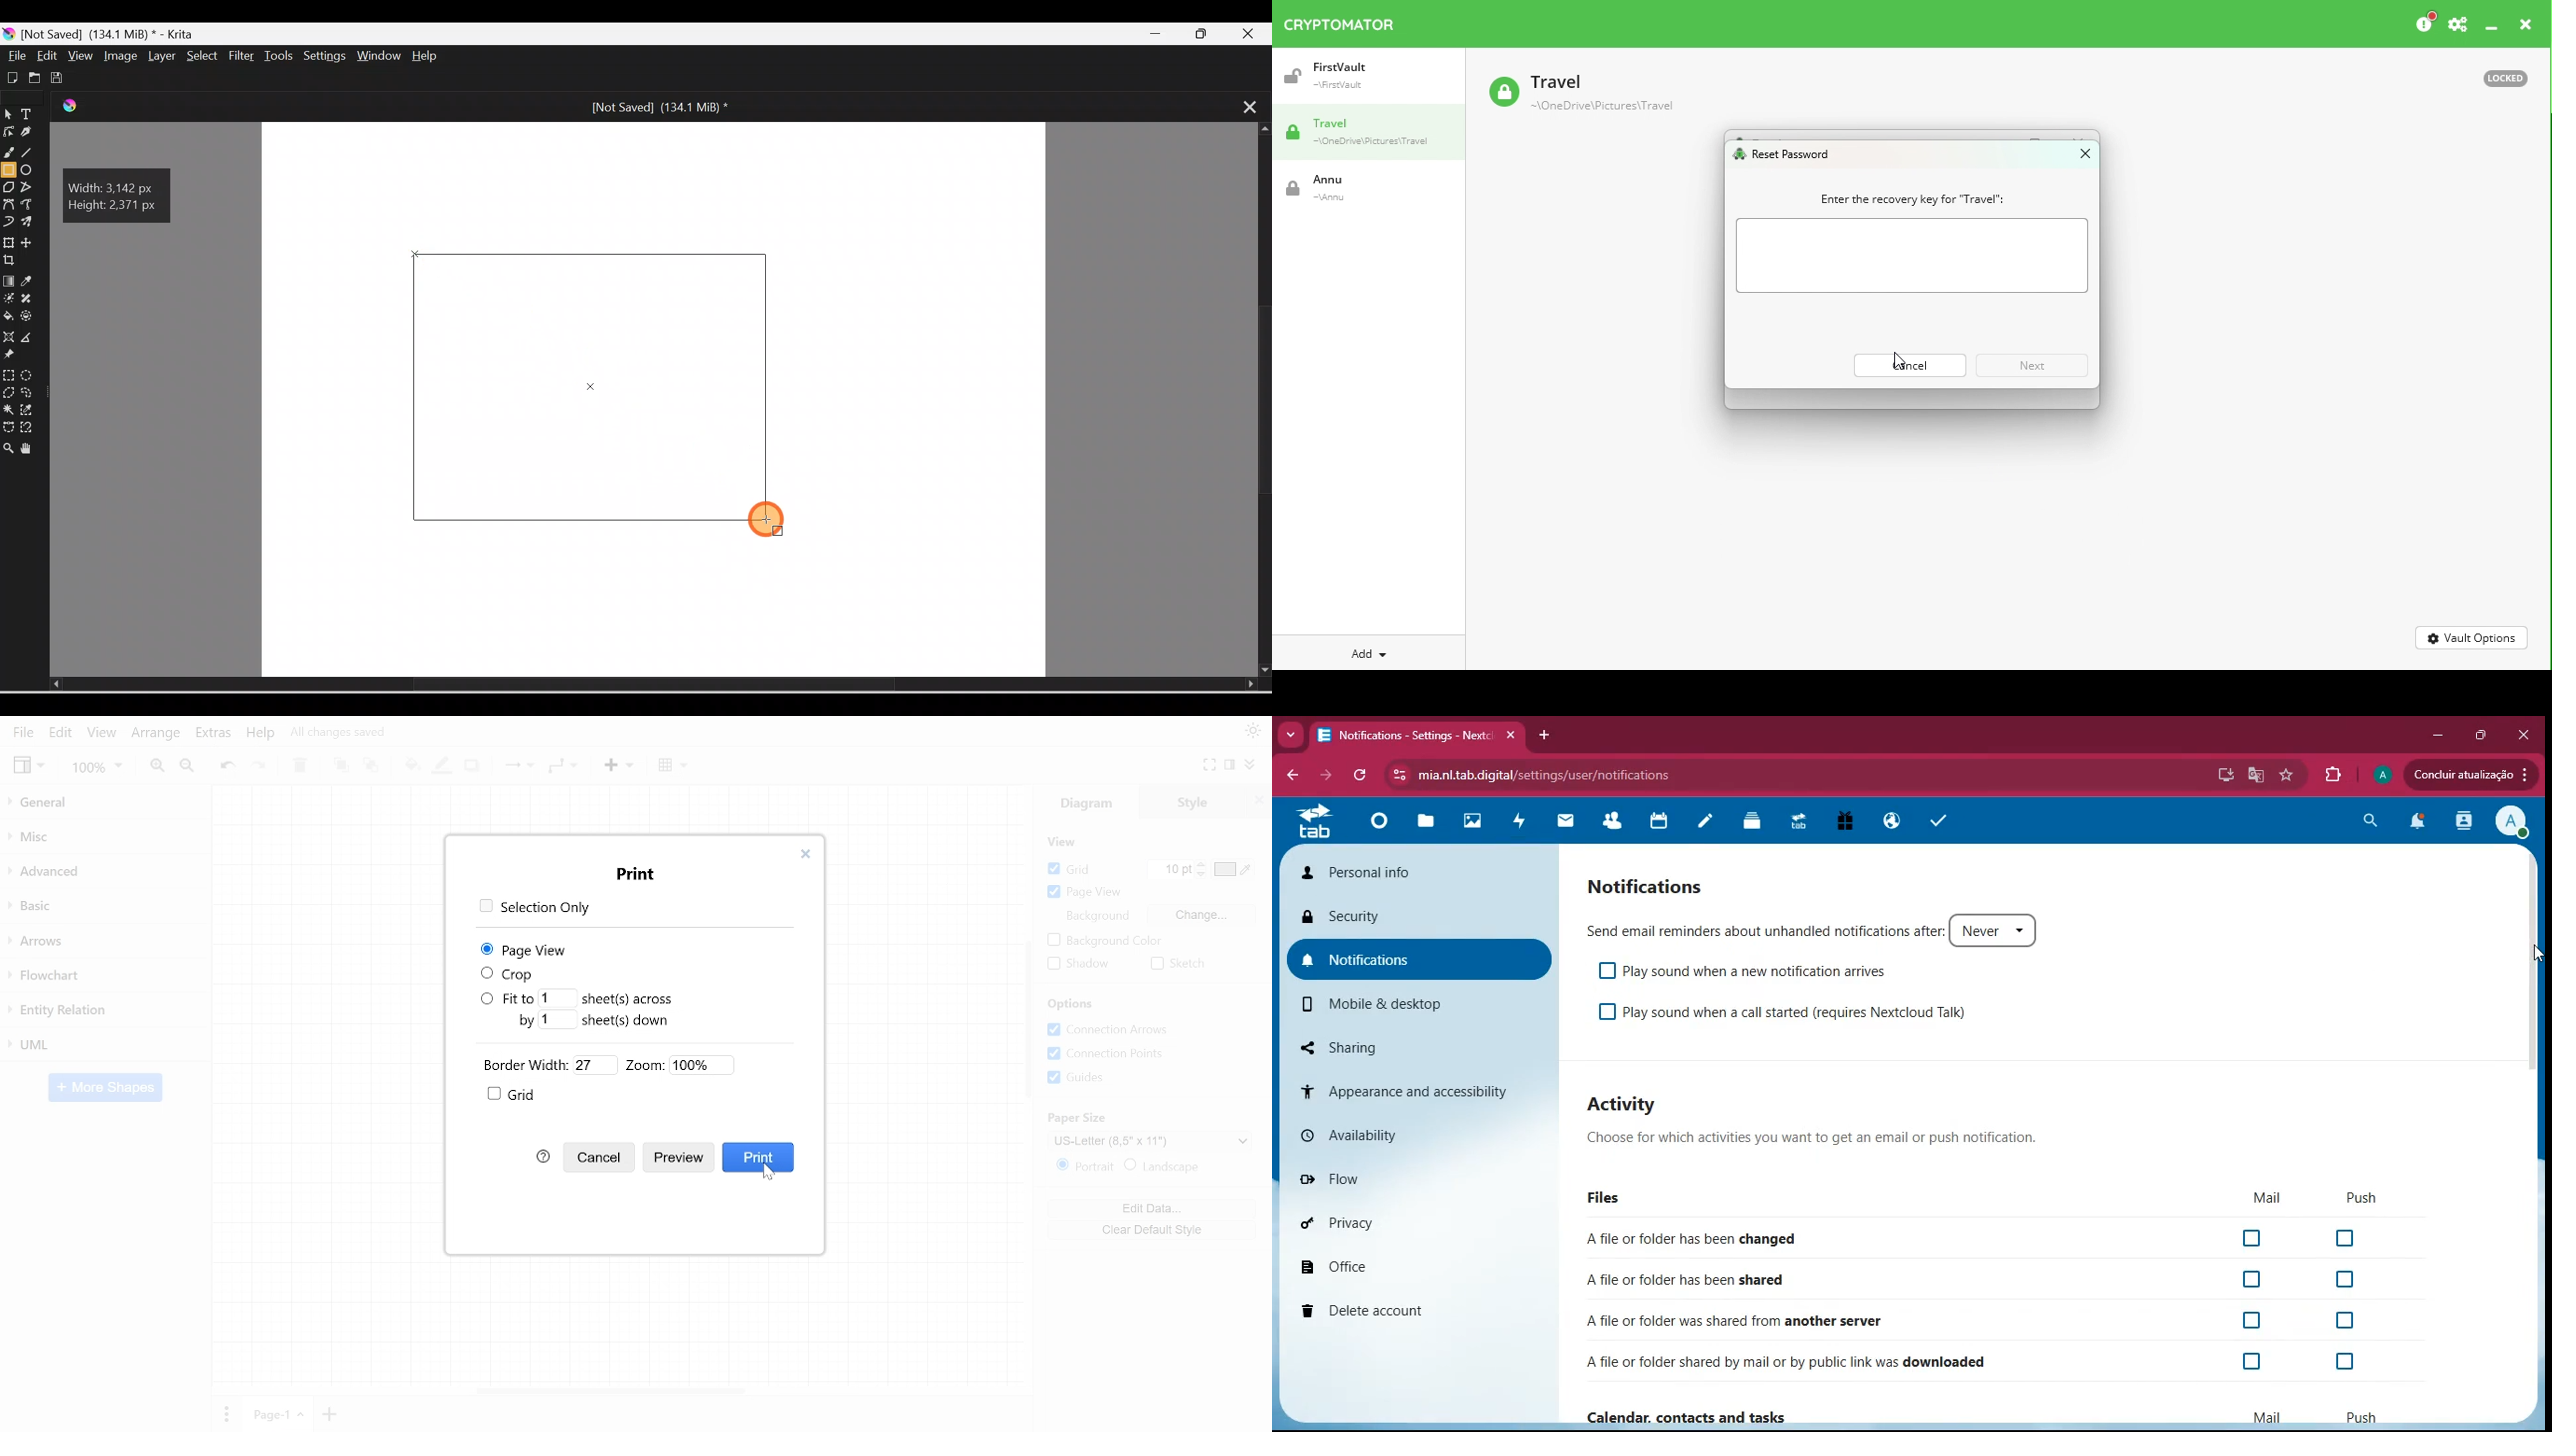  I want to click on Current grid, so click(1172, 869).